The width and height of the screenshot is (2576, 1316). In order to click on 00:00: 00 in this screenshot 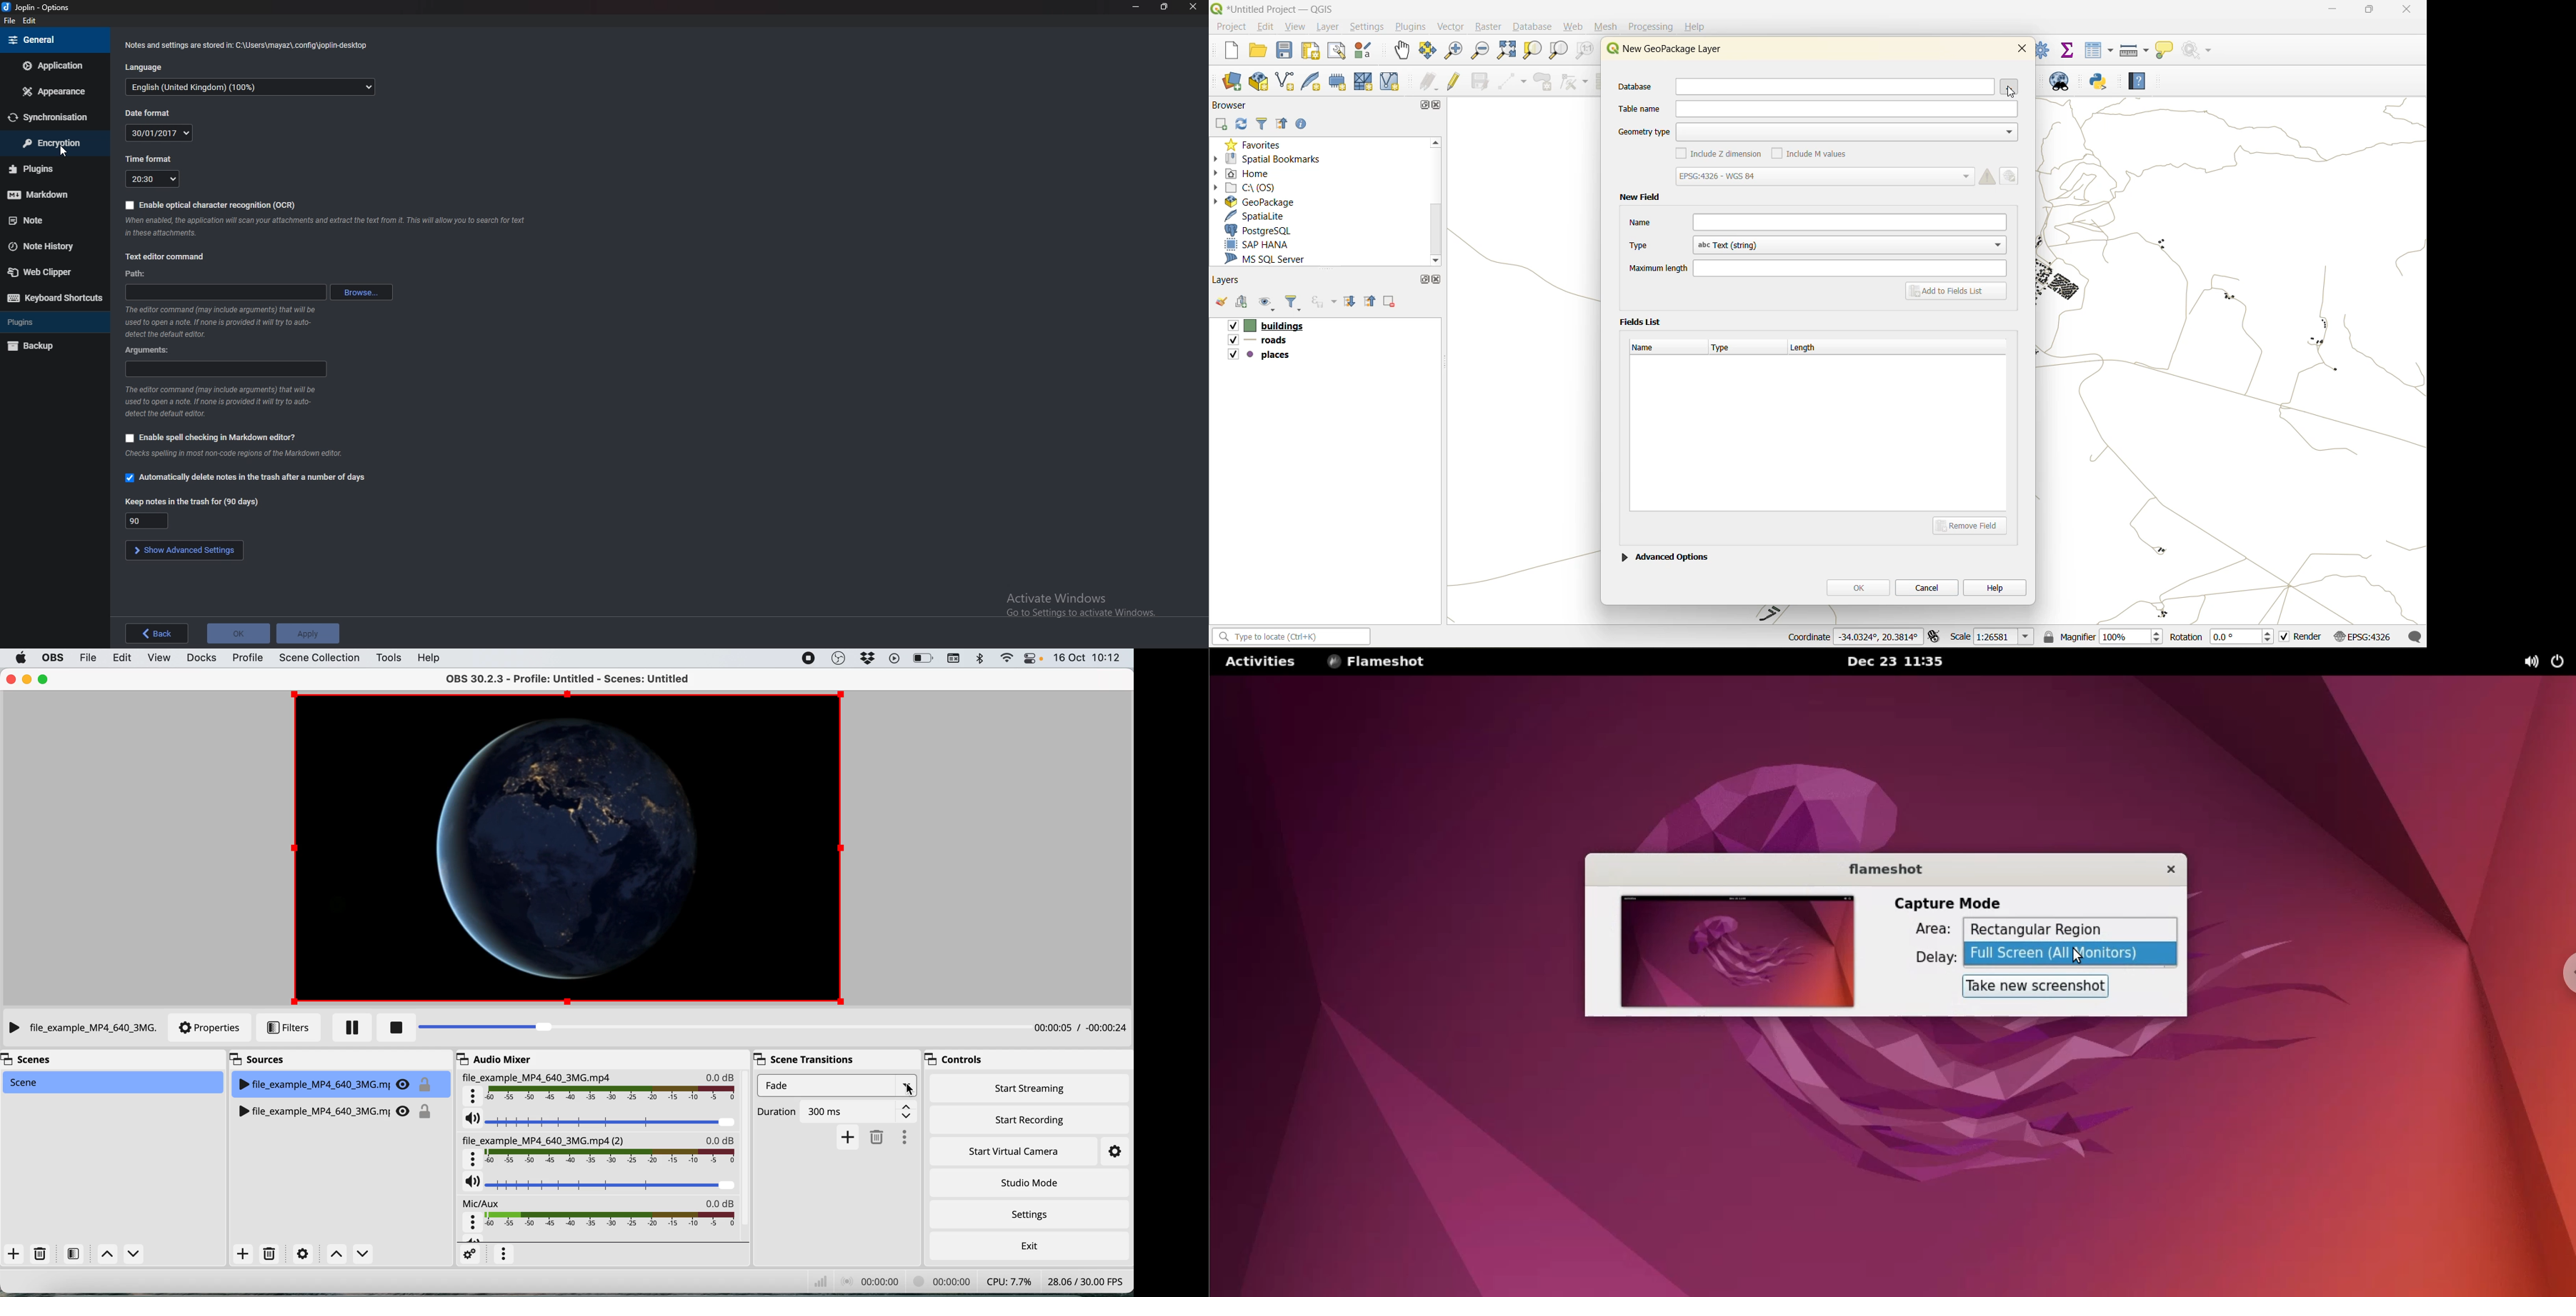, I will do `click(871, 1283)`.